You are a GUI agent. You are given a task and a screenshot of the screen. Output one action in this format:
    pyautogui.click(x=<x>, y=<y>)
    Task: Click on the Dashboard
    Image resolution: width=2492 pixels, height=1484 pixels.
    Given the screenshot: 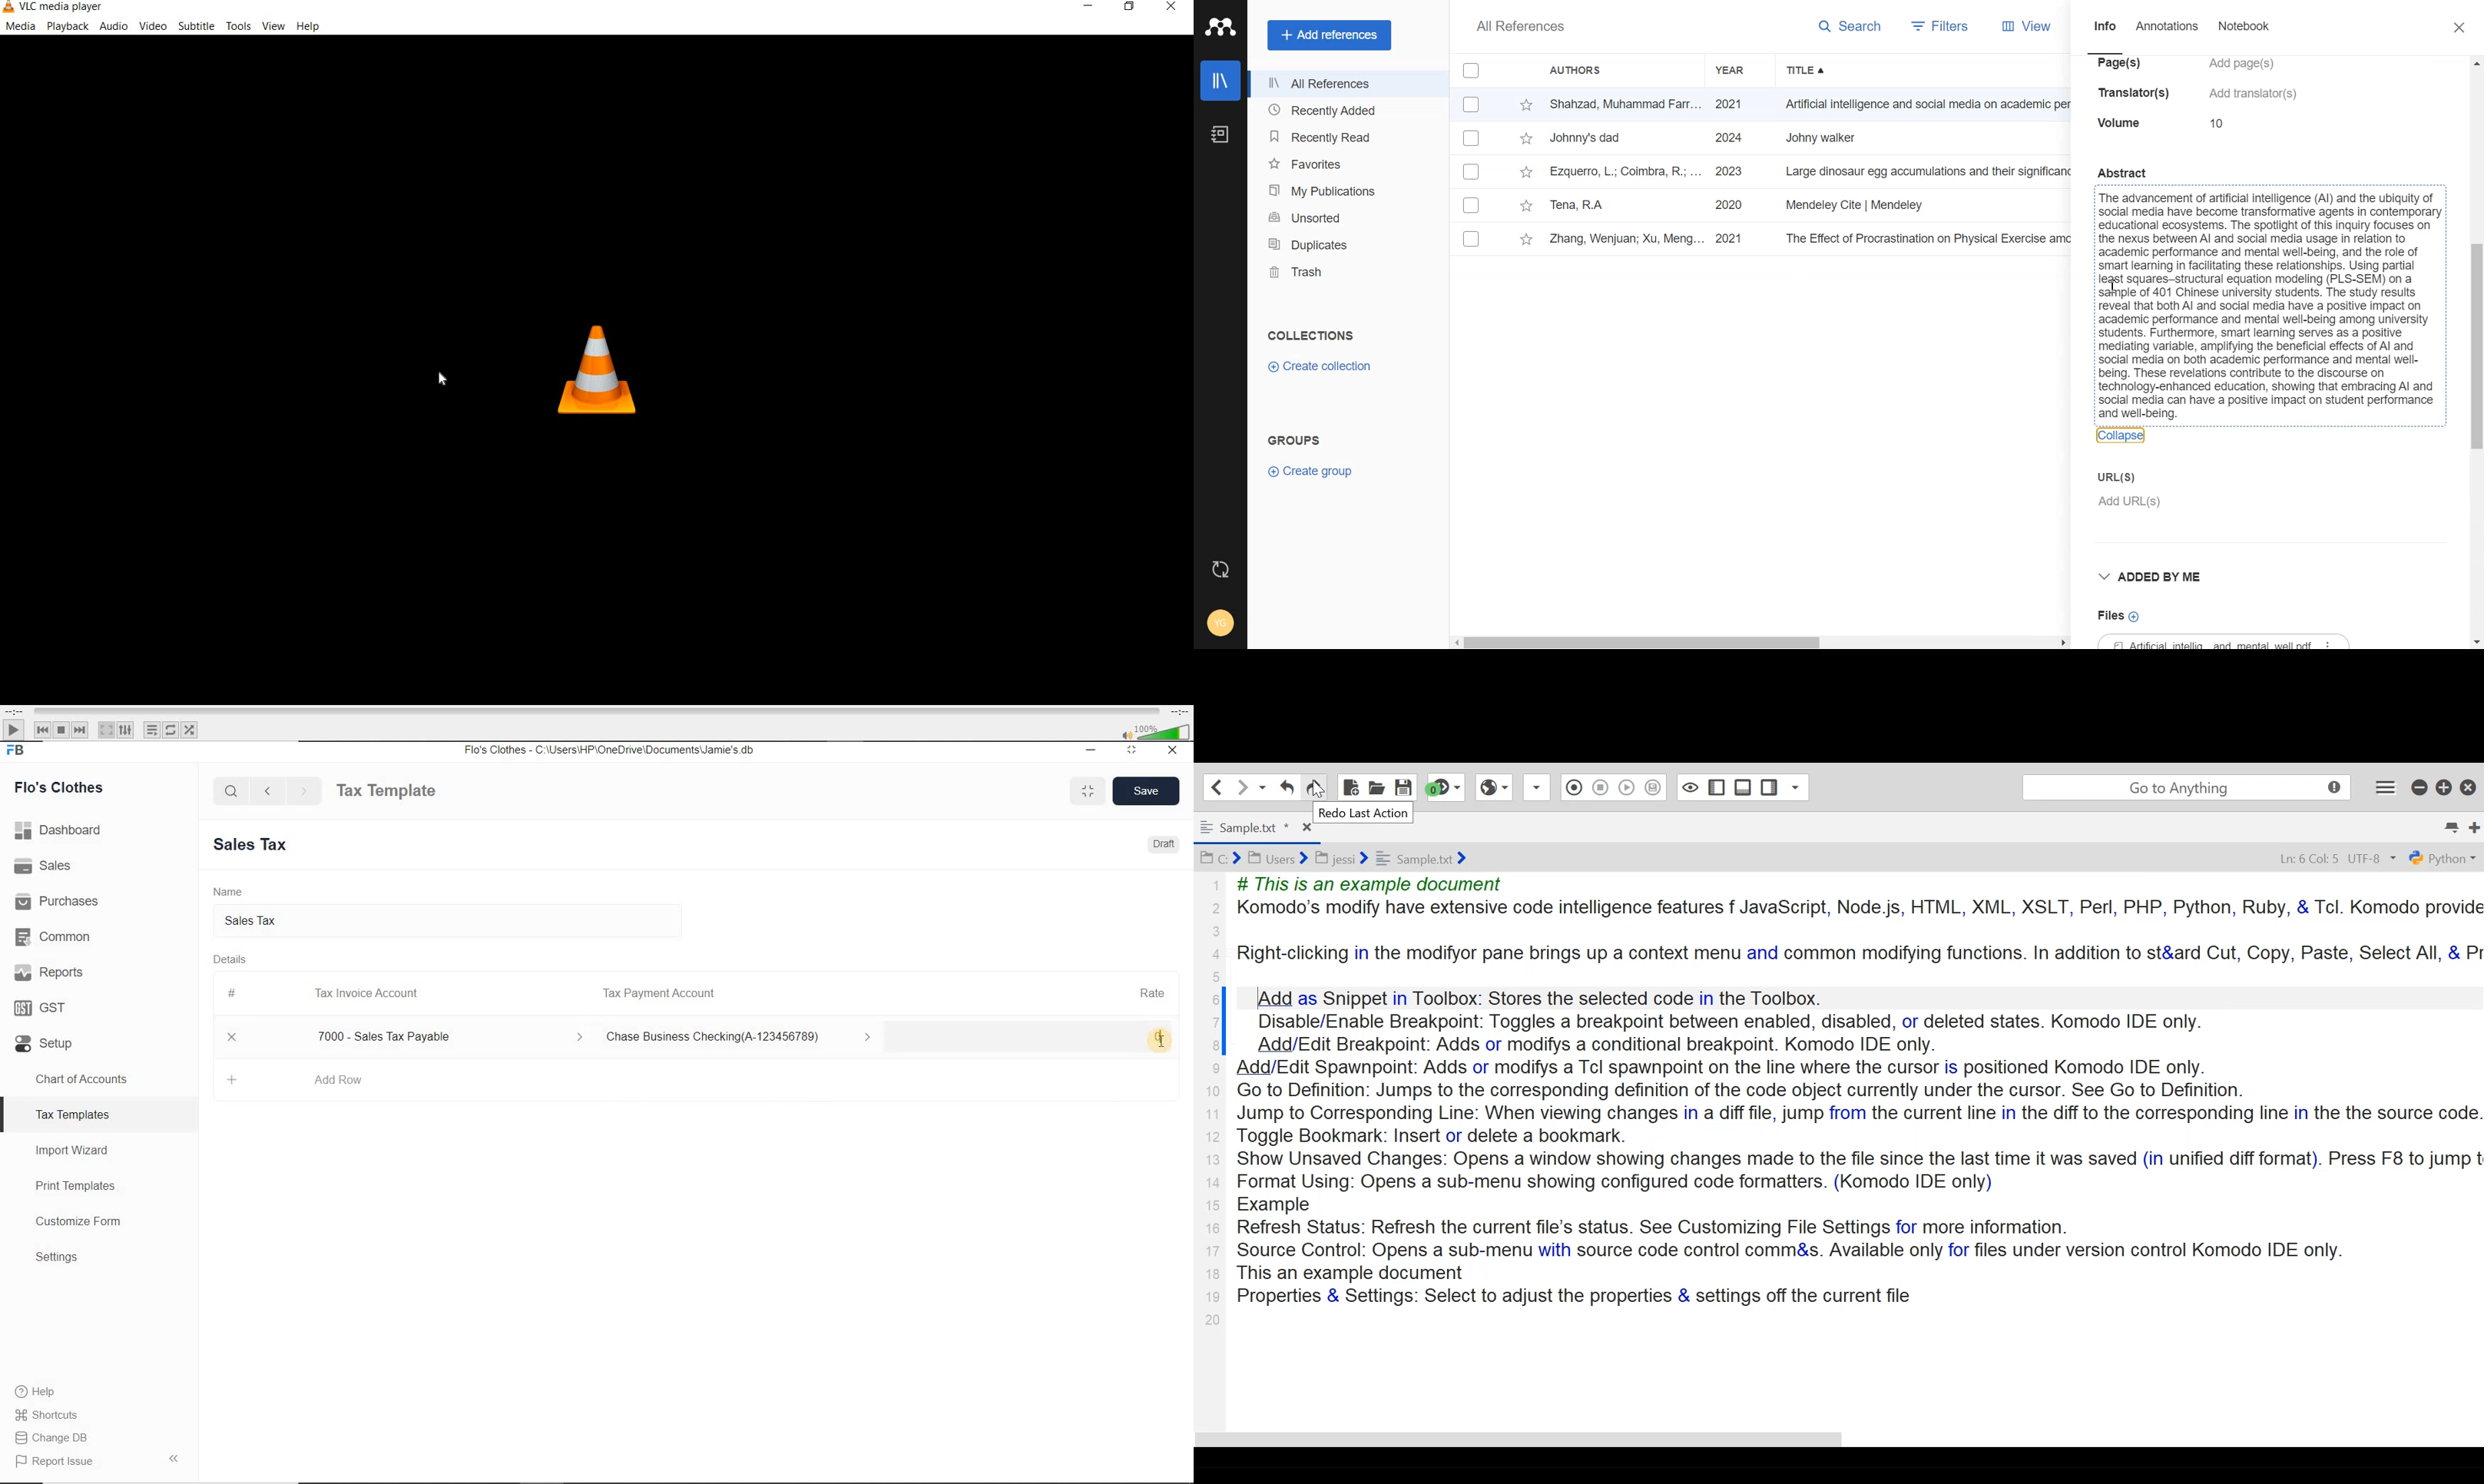 What is the action you would take?
    pyautogui.click(x=99, y=830)
    